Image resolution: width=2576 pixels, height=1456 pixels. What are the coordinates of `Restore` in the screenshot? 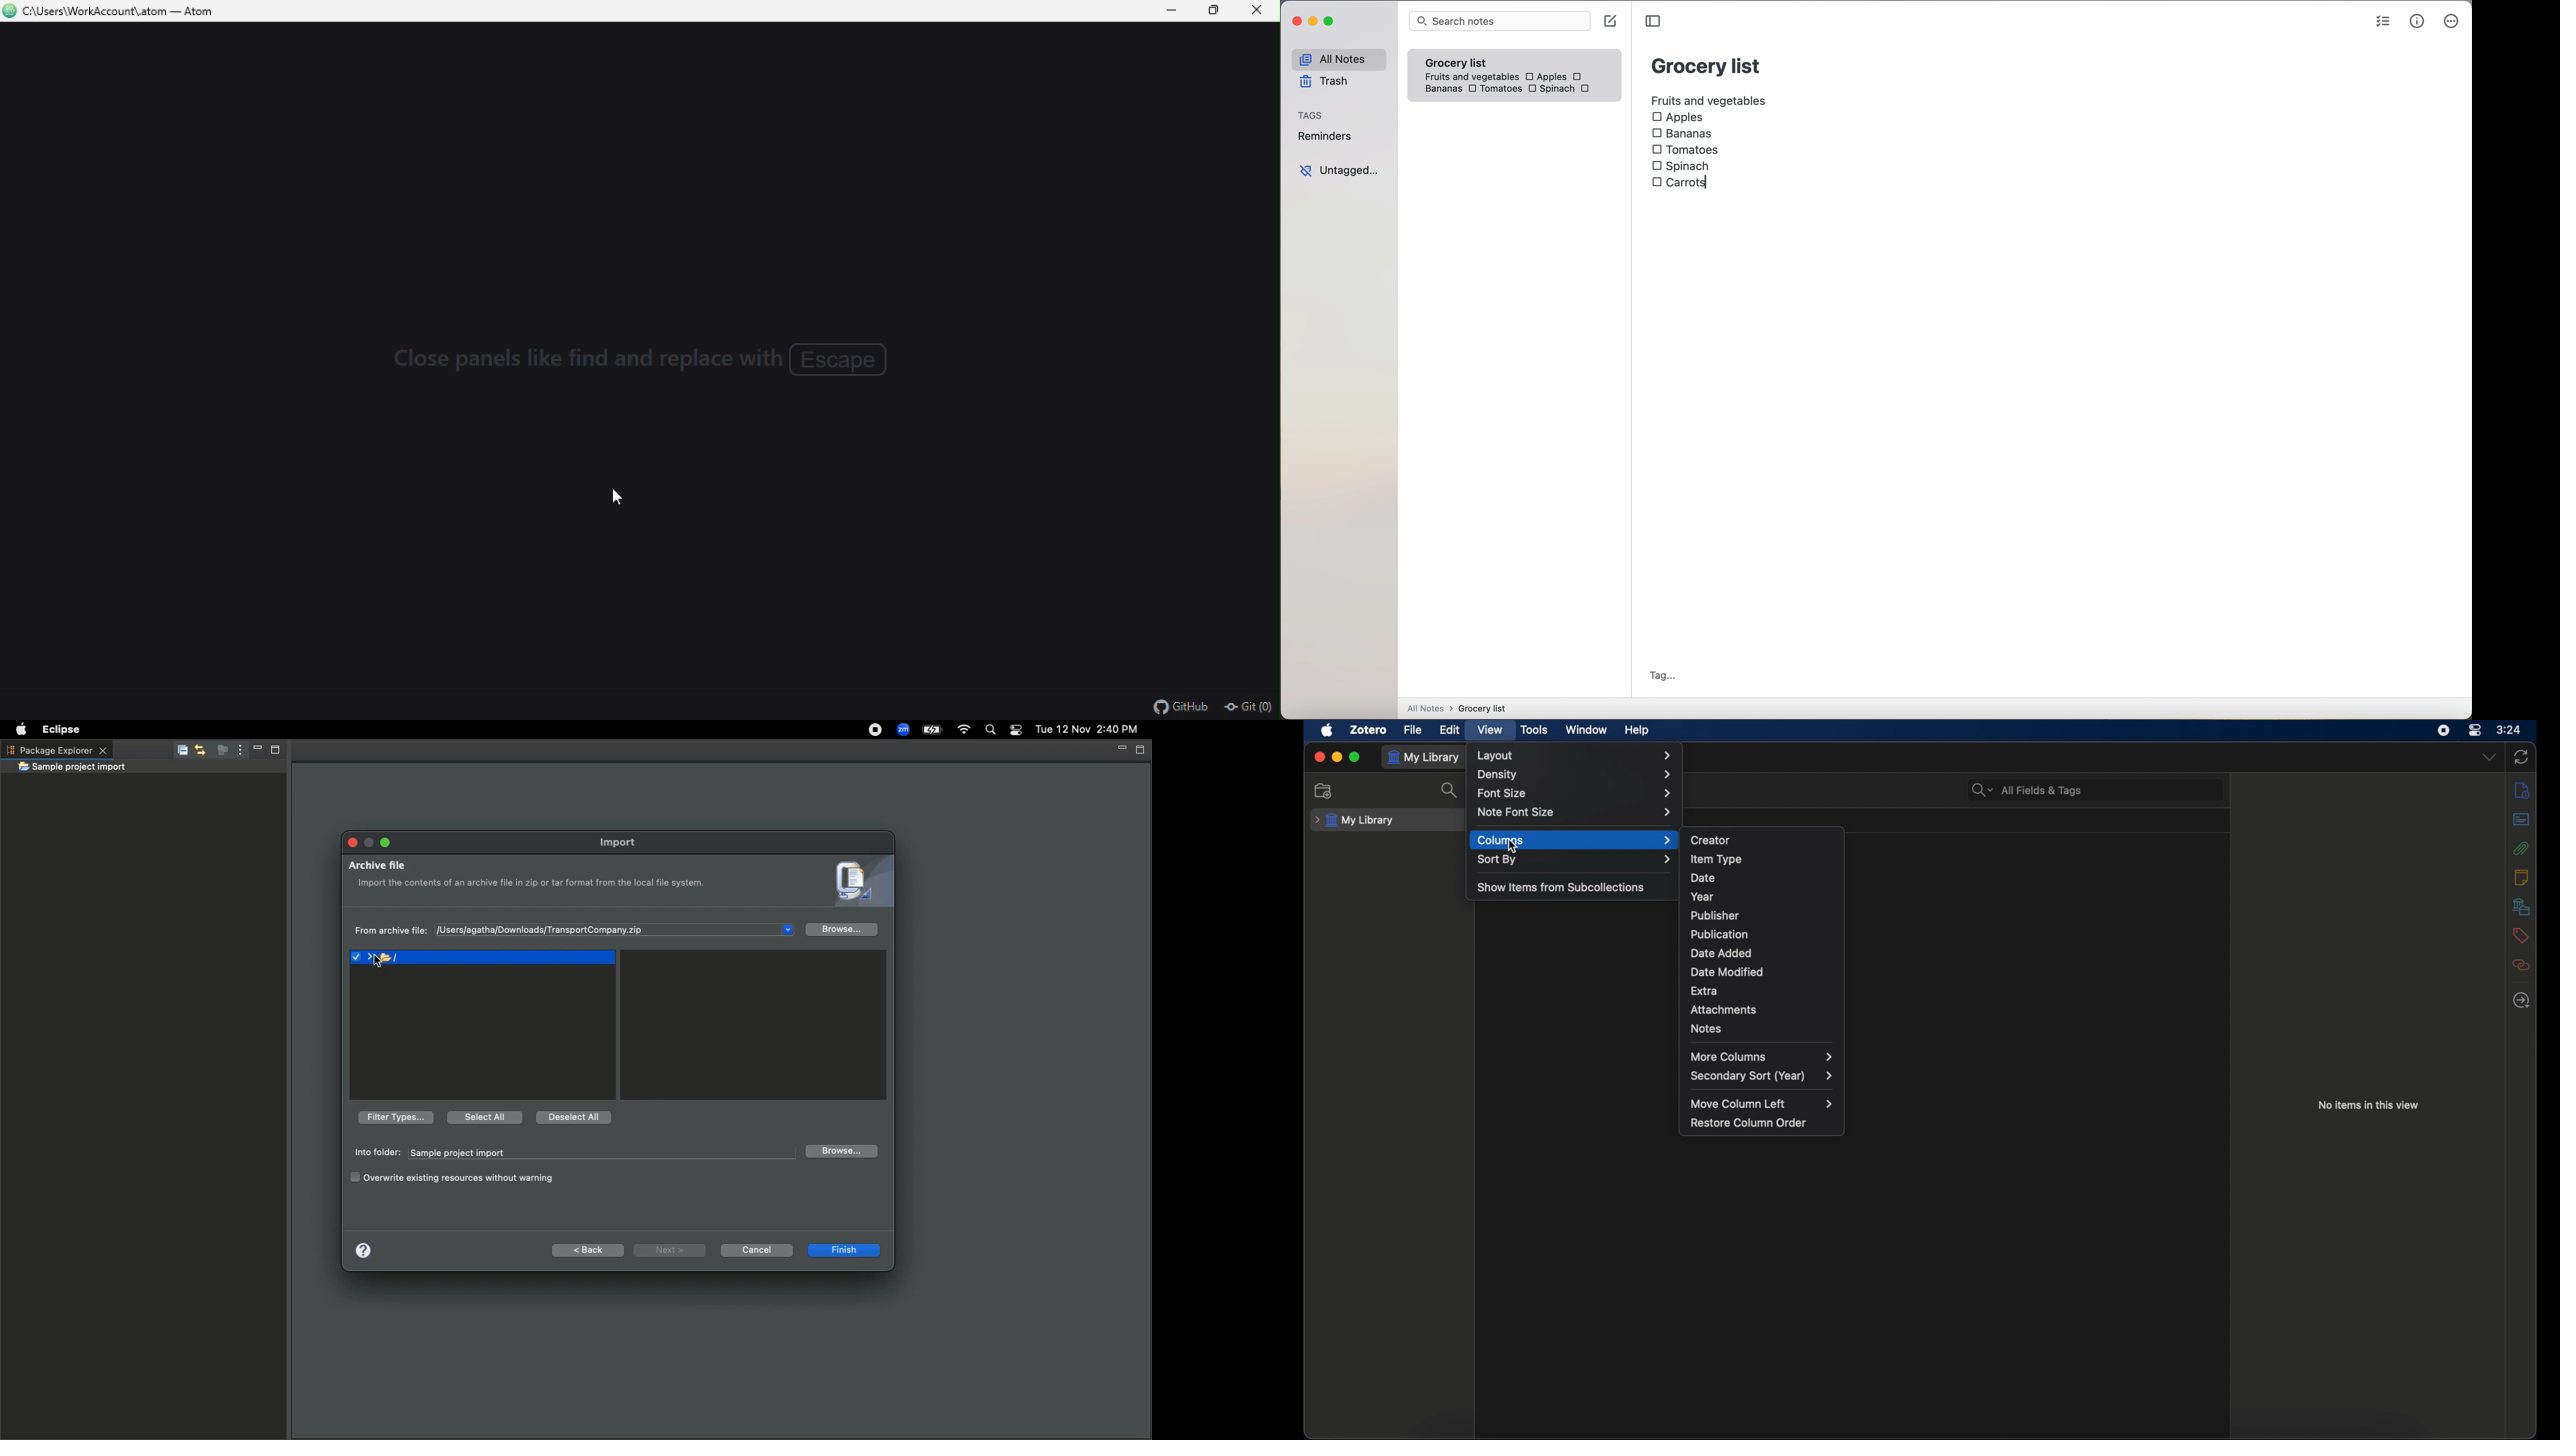 It's located at (1209, 12).